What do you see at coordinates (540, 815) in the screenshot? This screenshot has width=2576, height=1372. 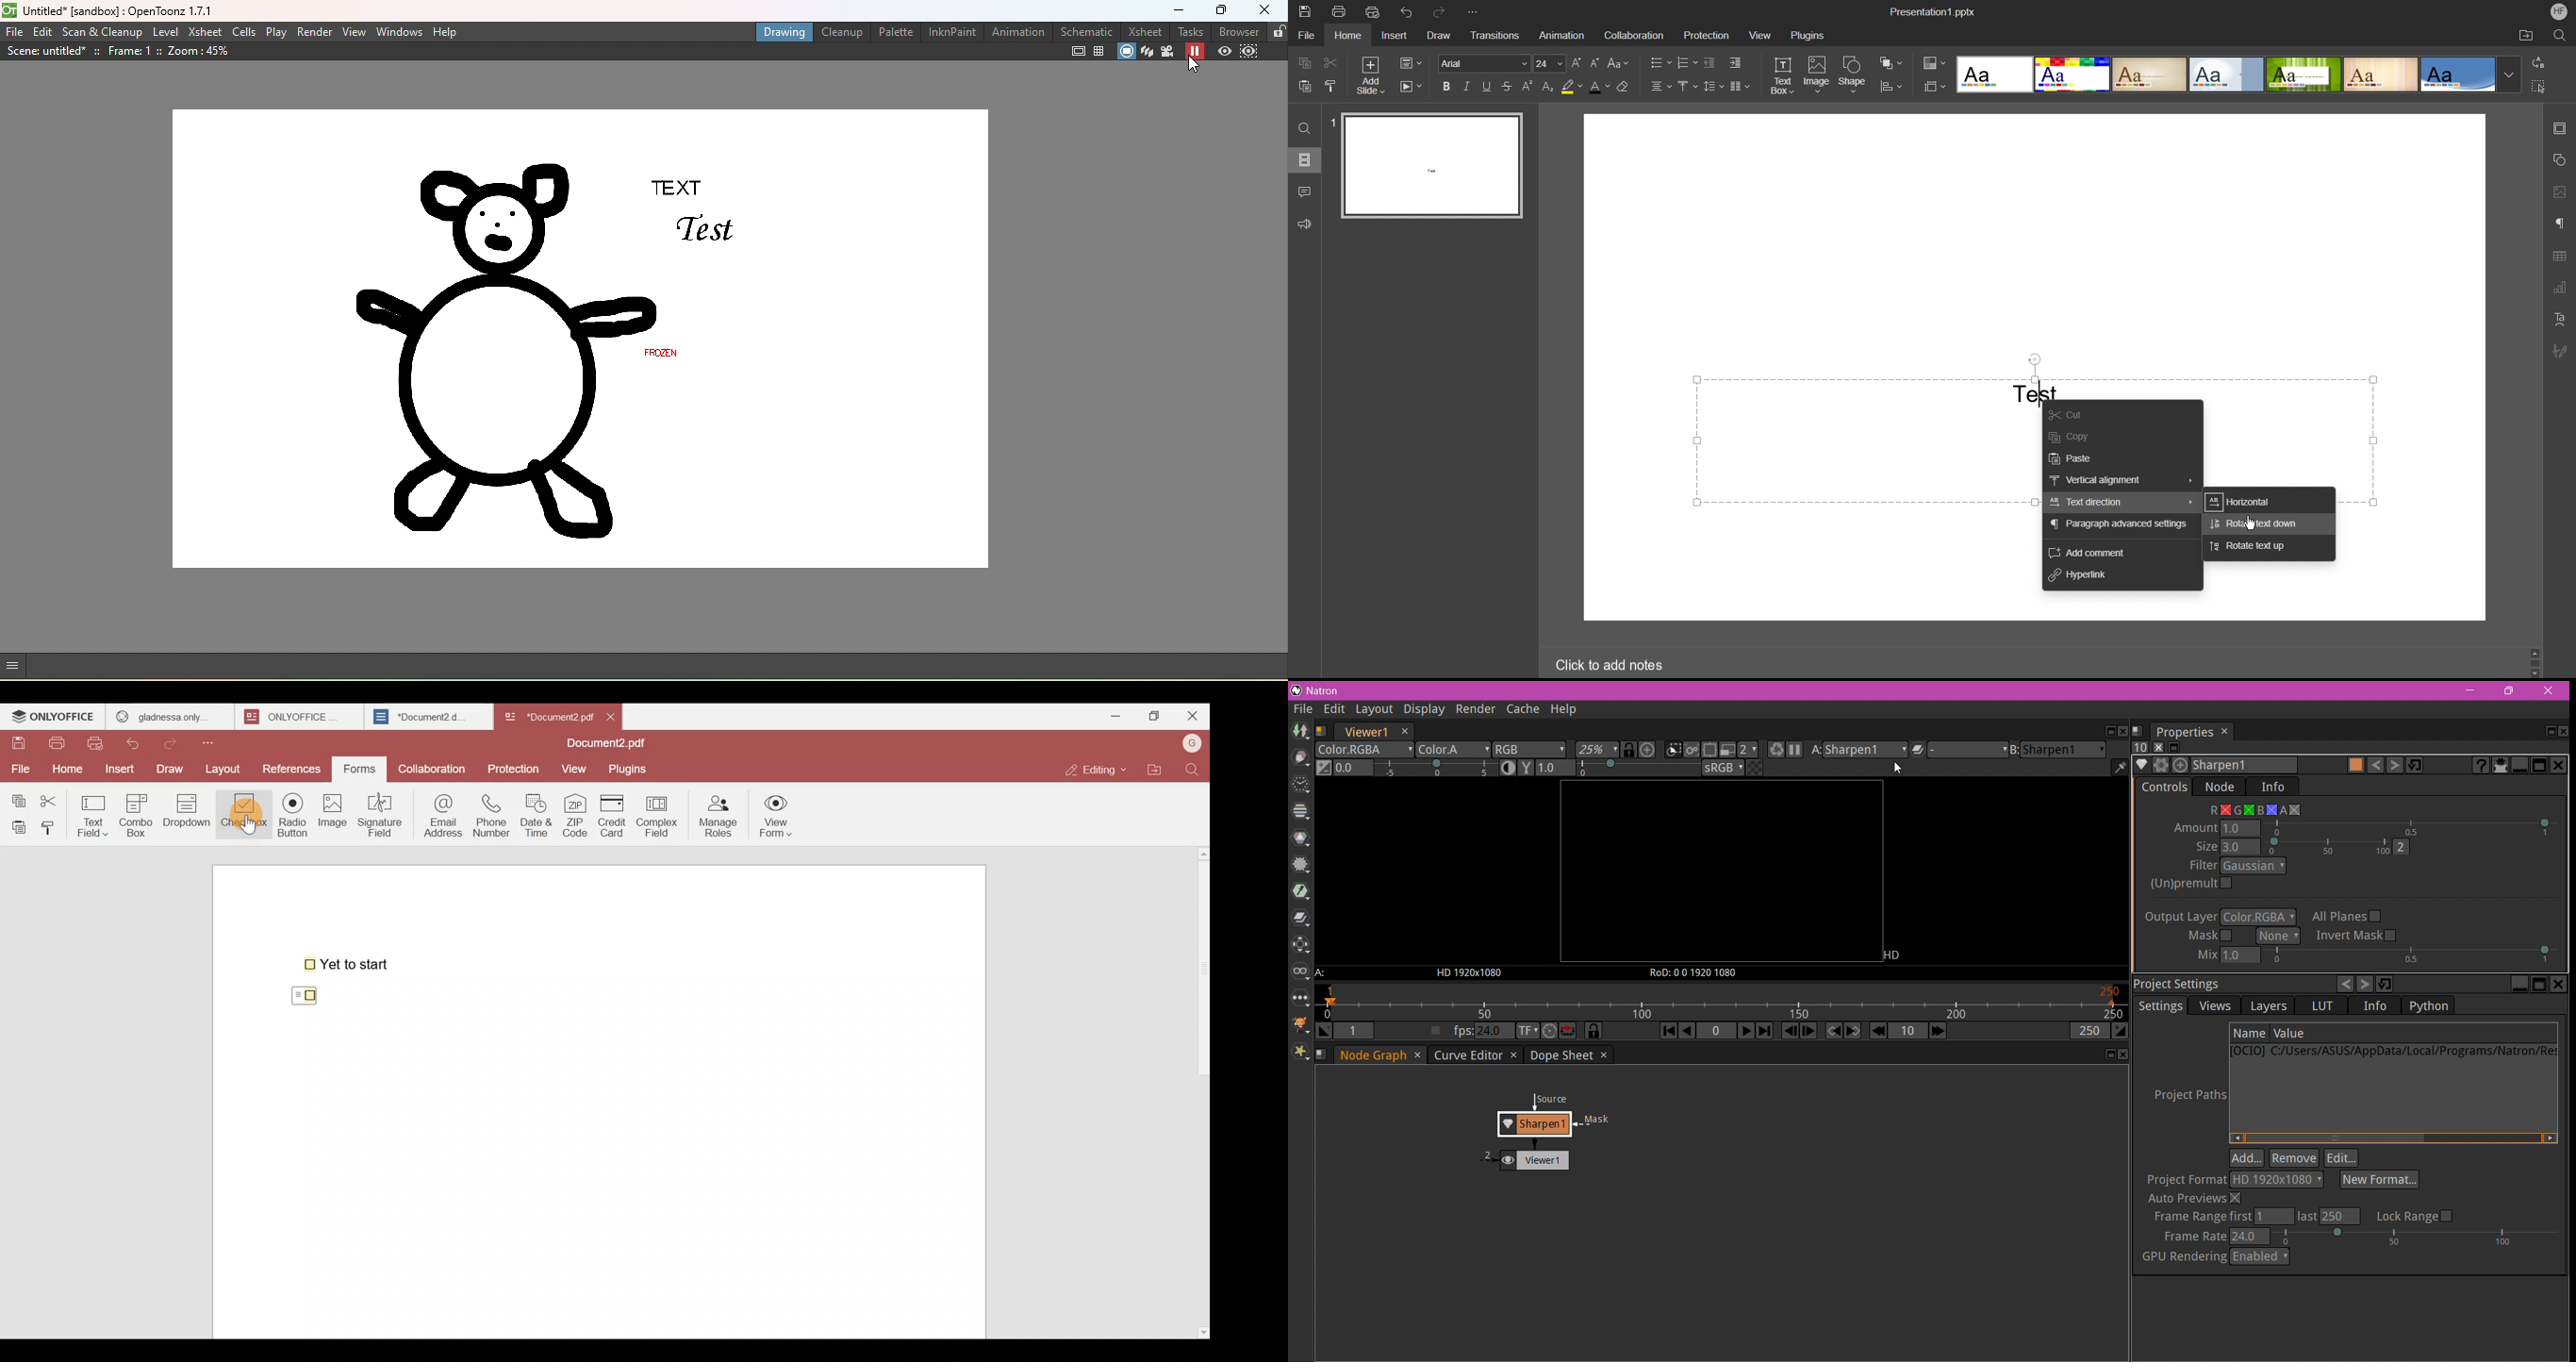 I see `Date & time` at bounding box center [540, 815].